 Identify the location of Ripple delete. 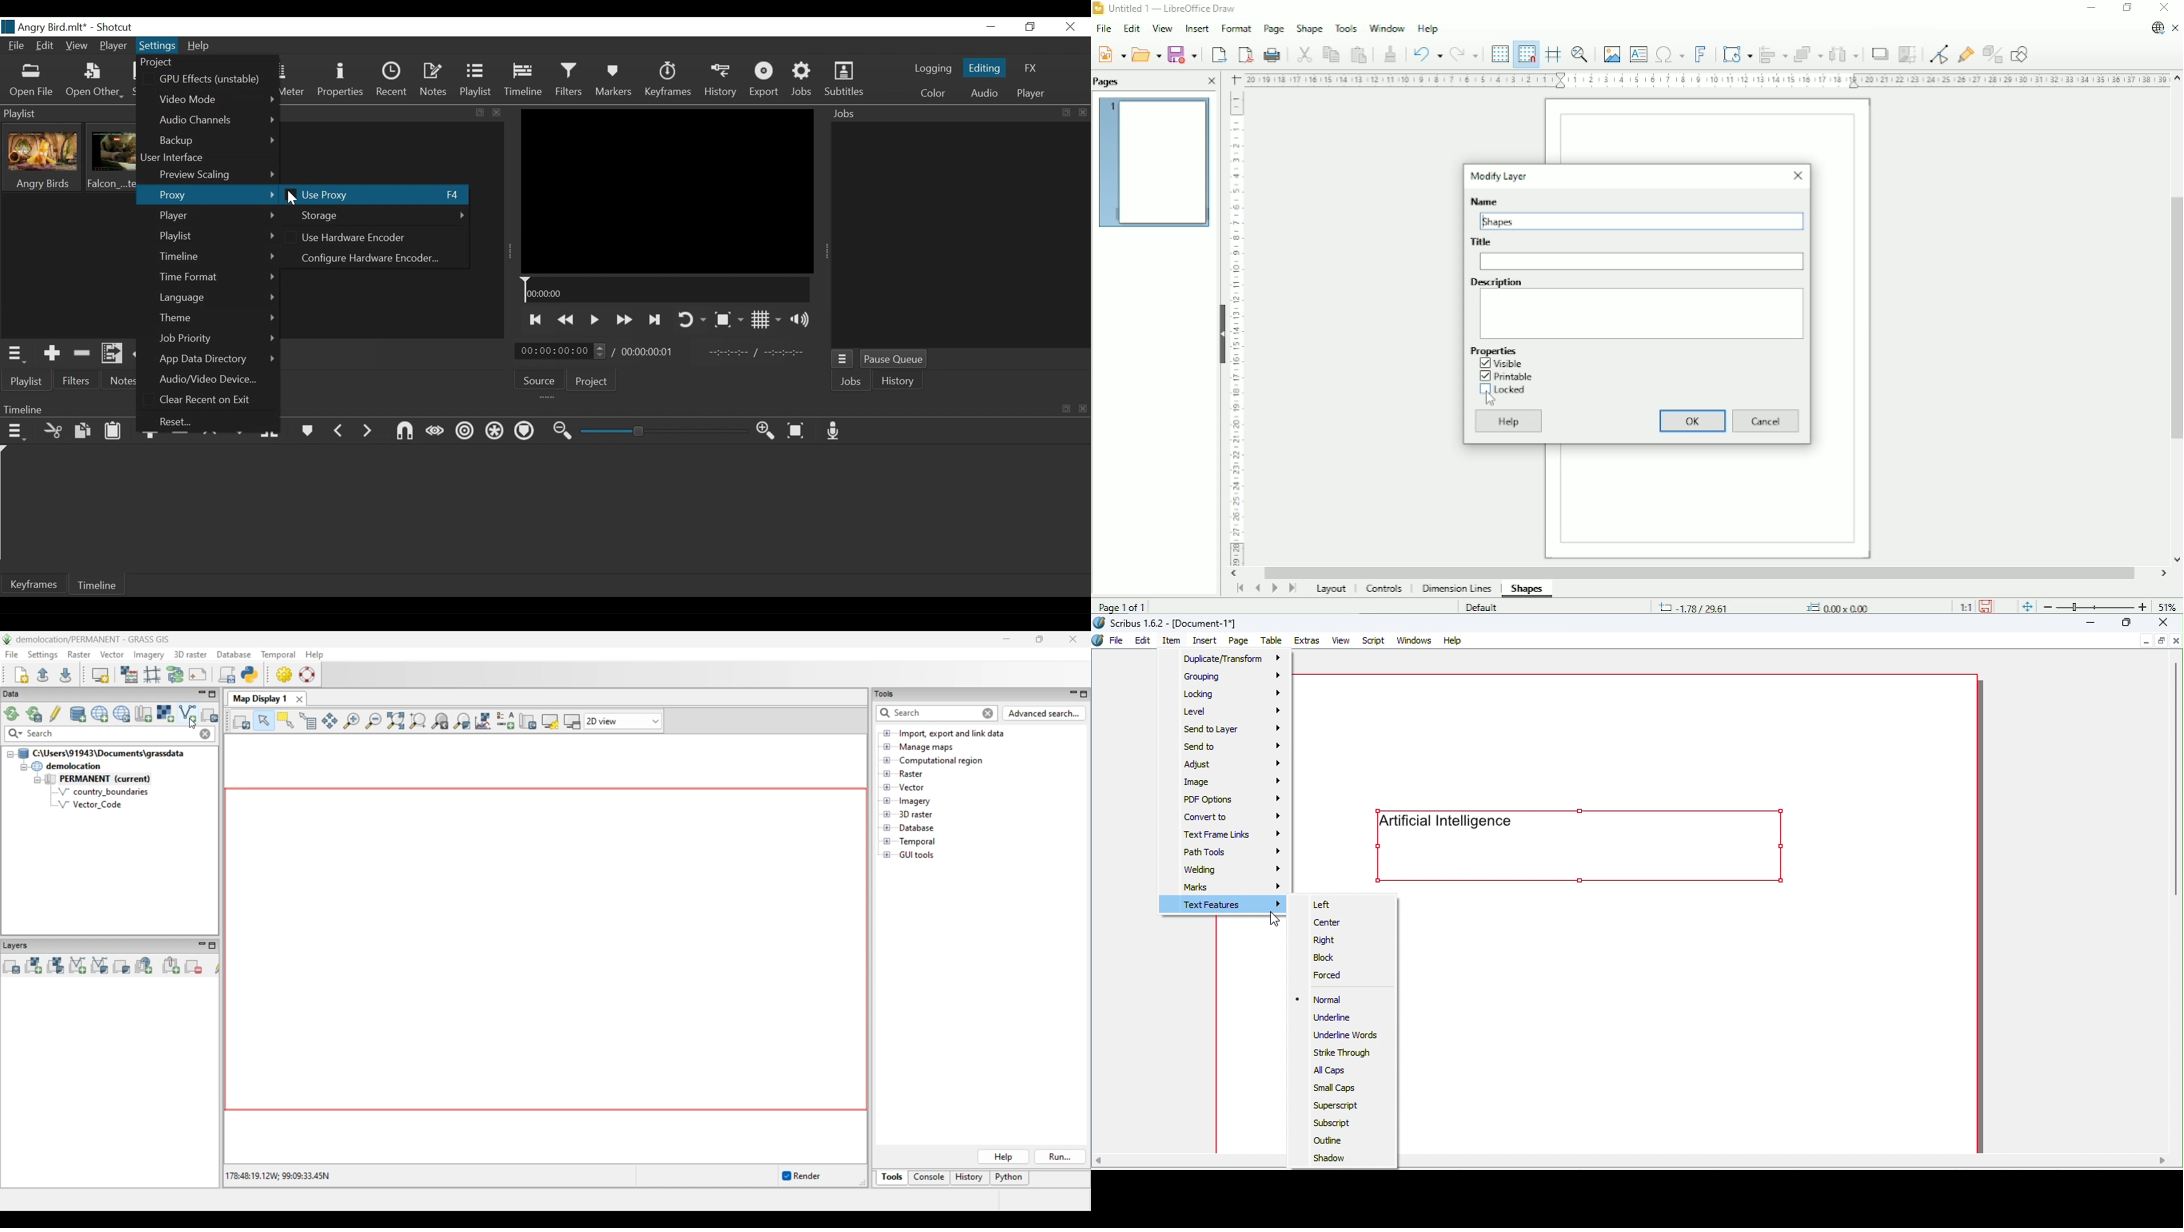
(180, 438).